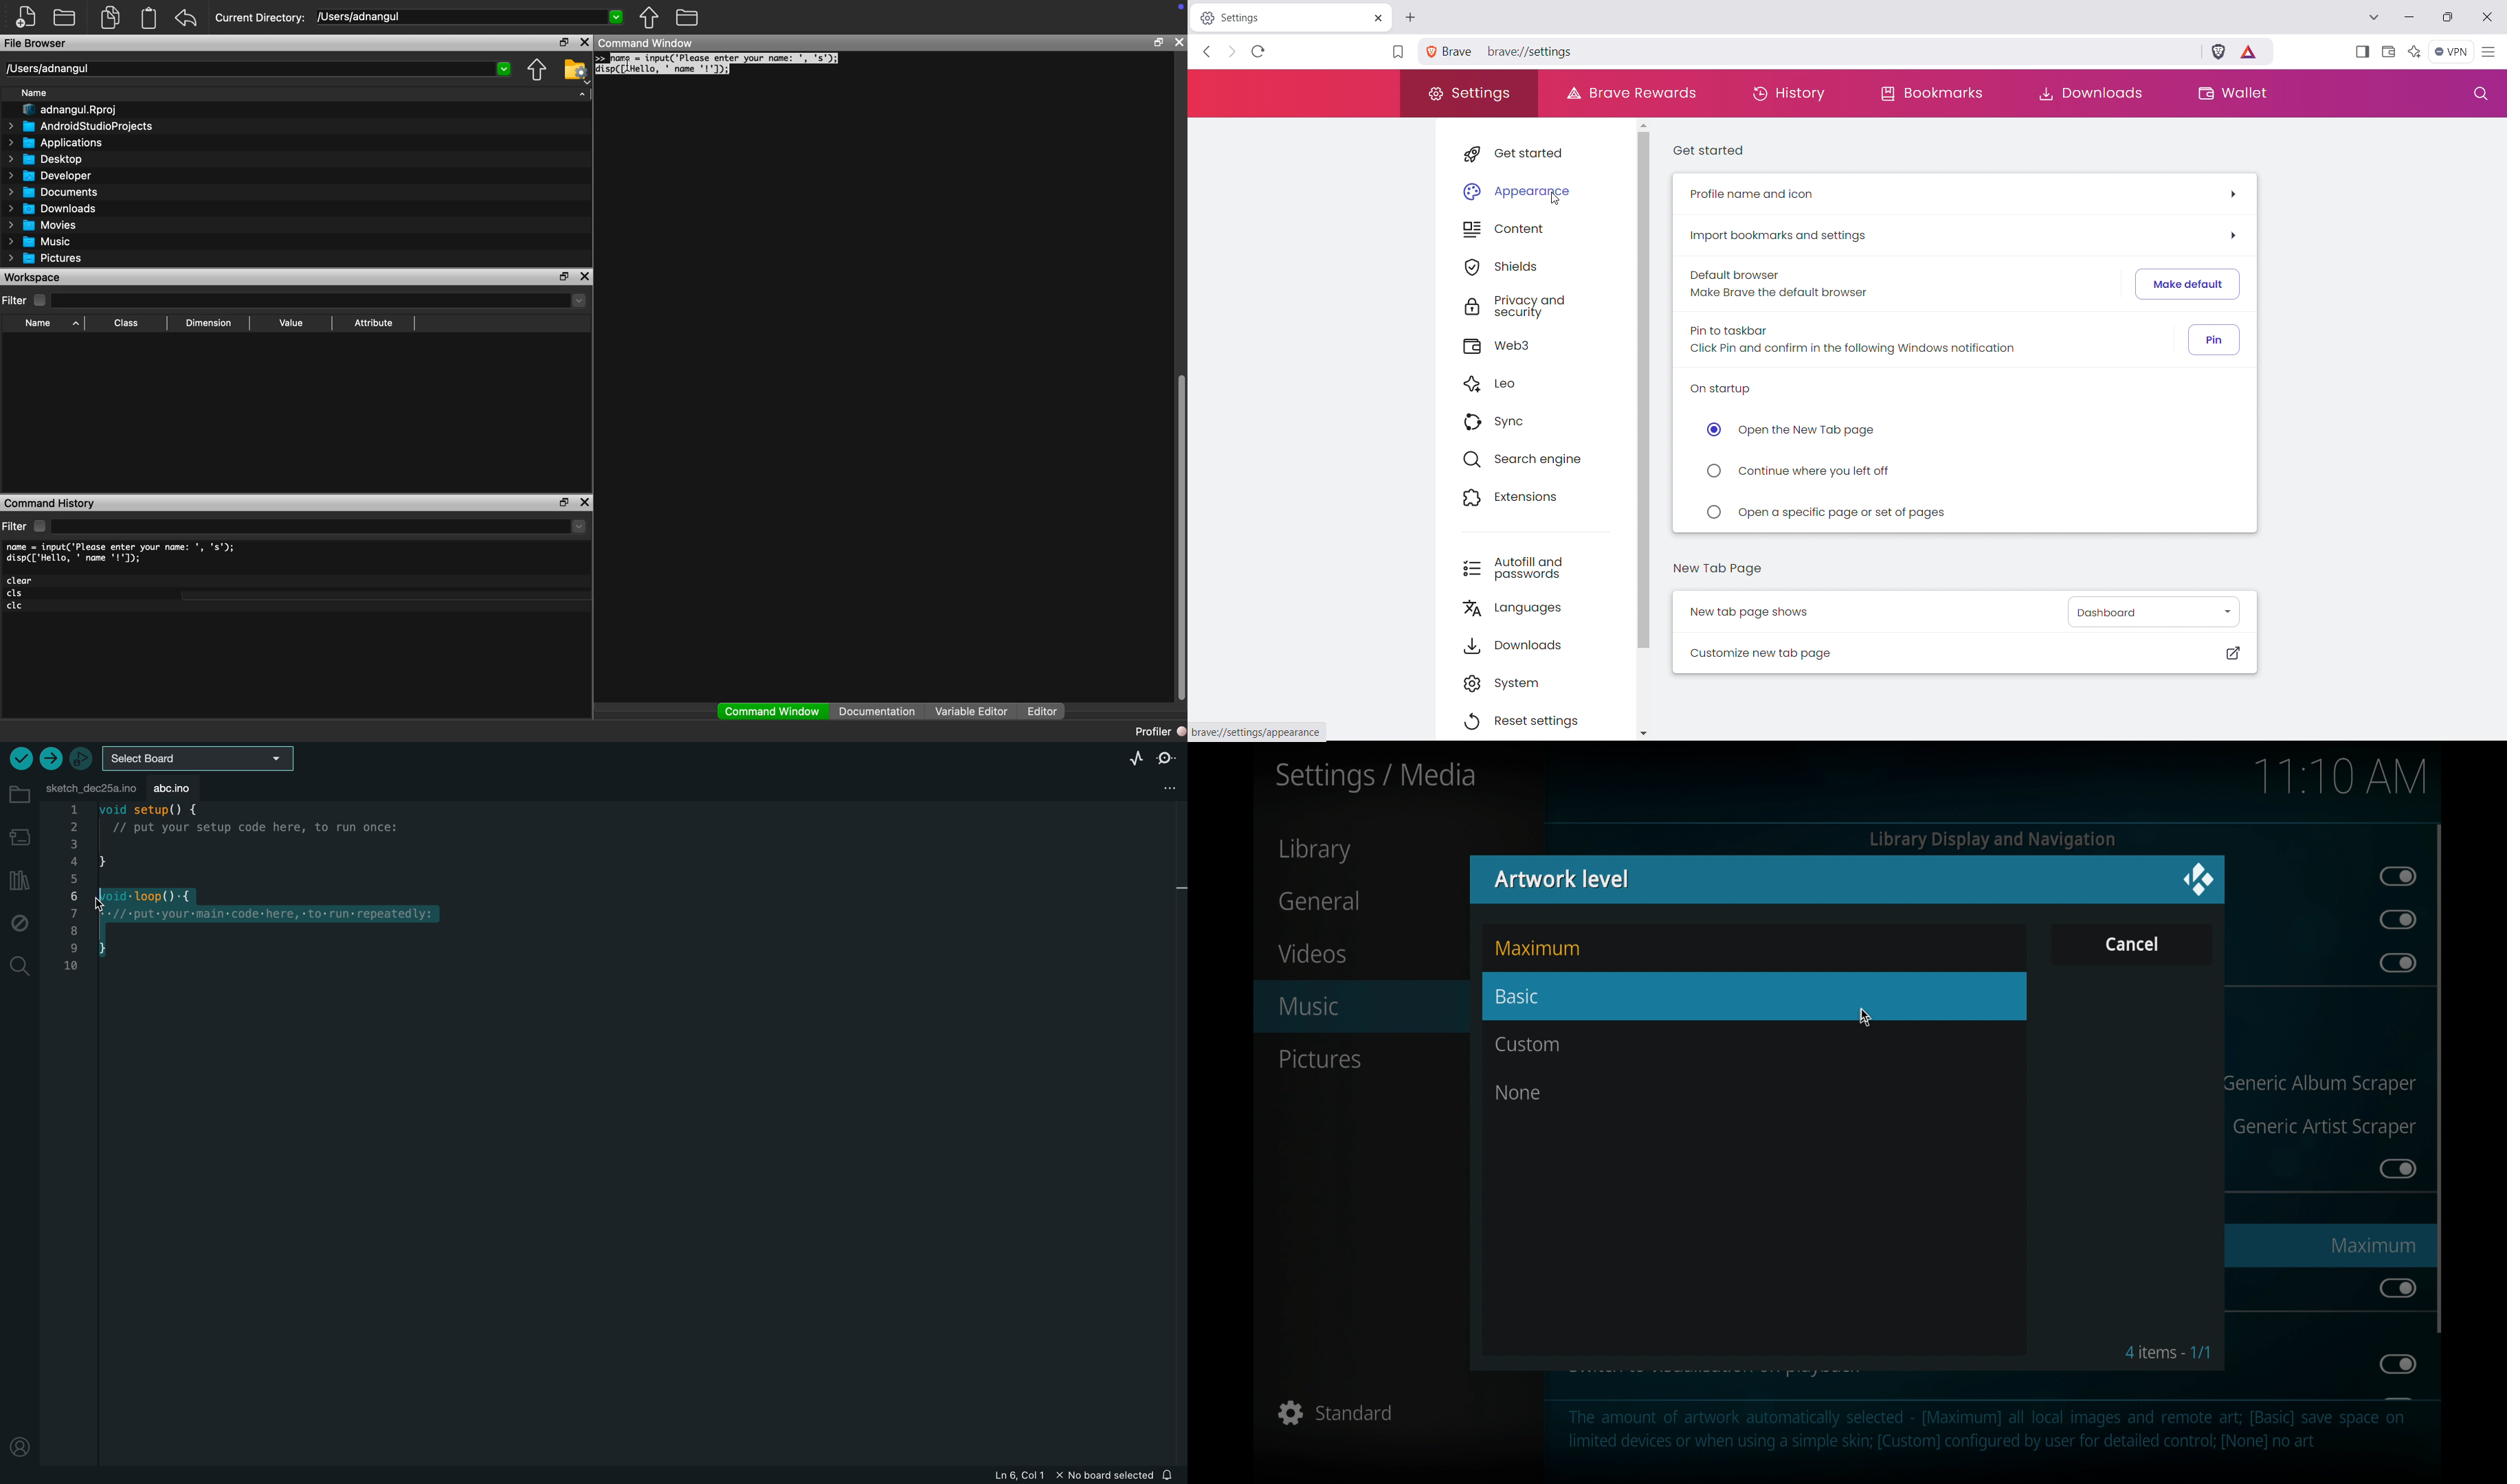 Image resolution: width=2520 pixels, height=1484 pixels. What do you see at coordinates (1865, 1018) in the screenshot?
I see `cursor` at bounding box center [1865, 1018].